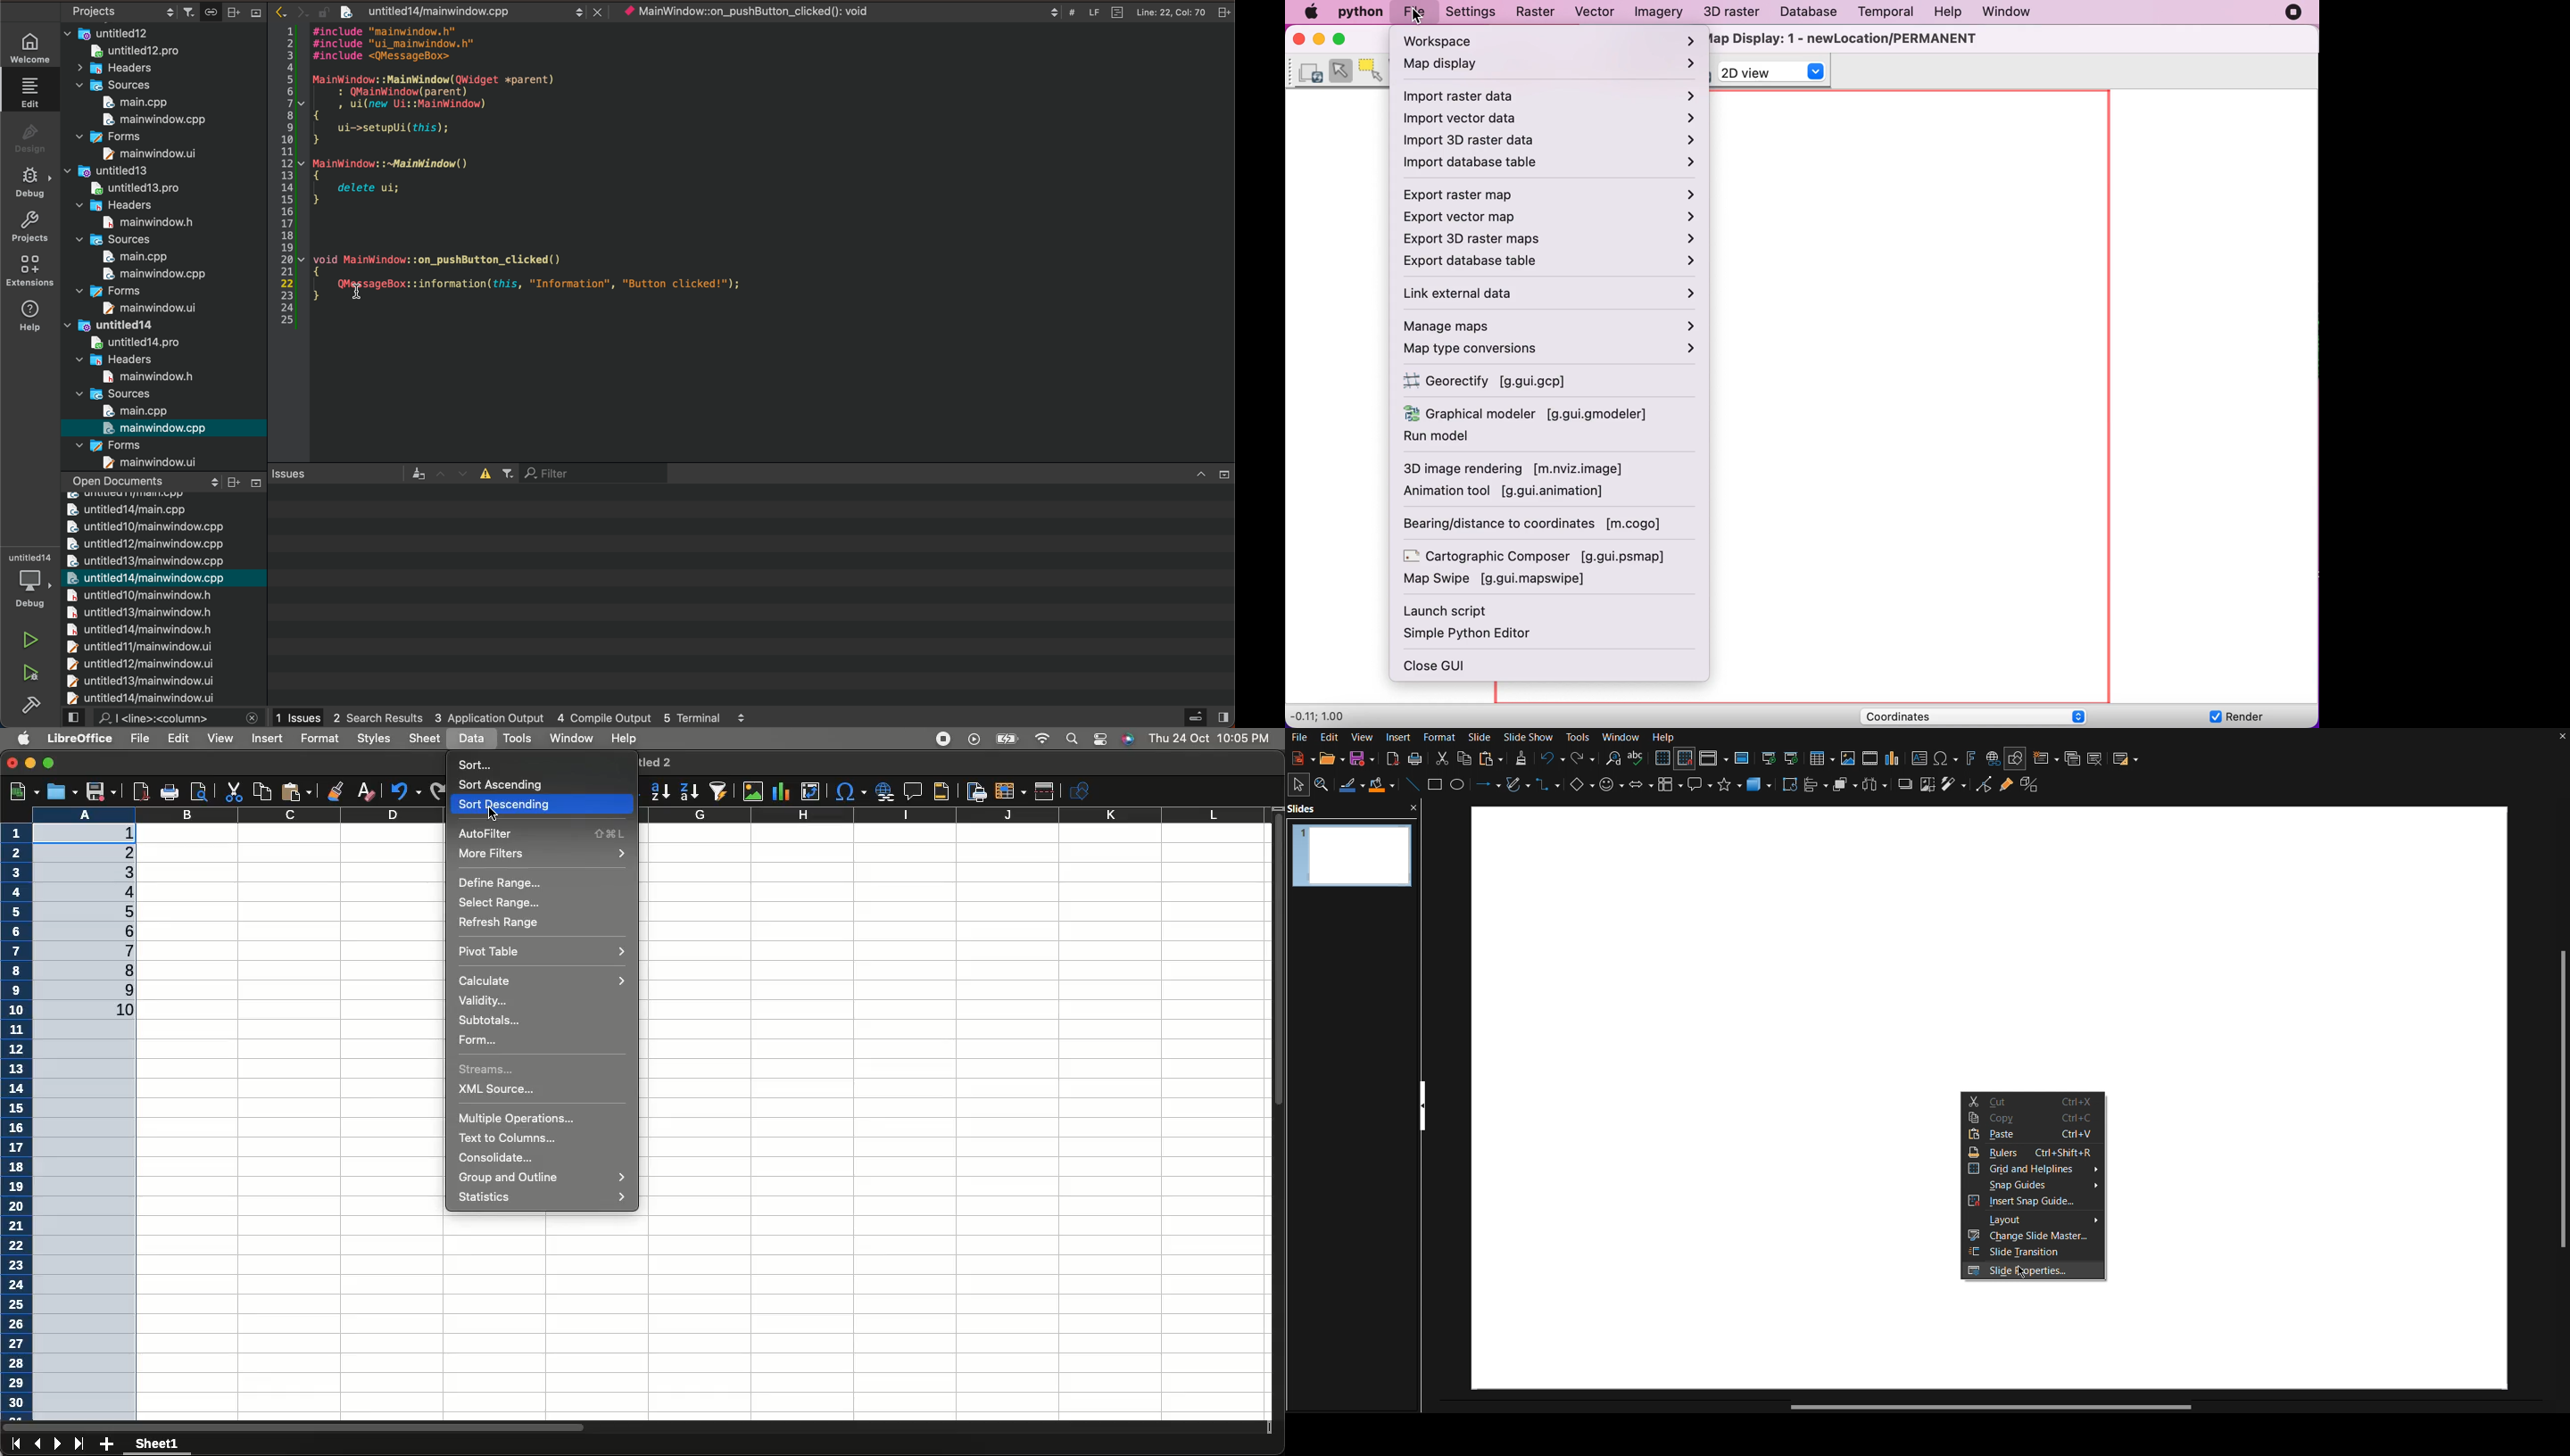 This screenshot has height=1456, width=2576. Describe the element at coordinates (2033, 1119) in the screenshot. I see `Copy` at that location.